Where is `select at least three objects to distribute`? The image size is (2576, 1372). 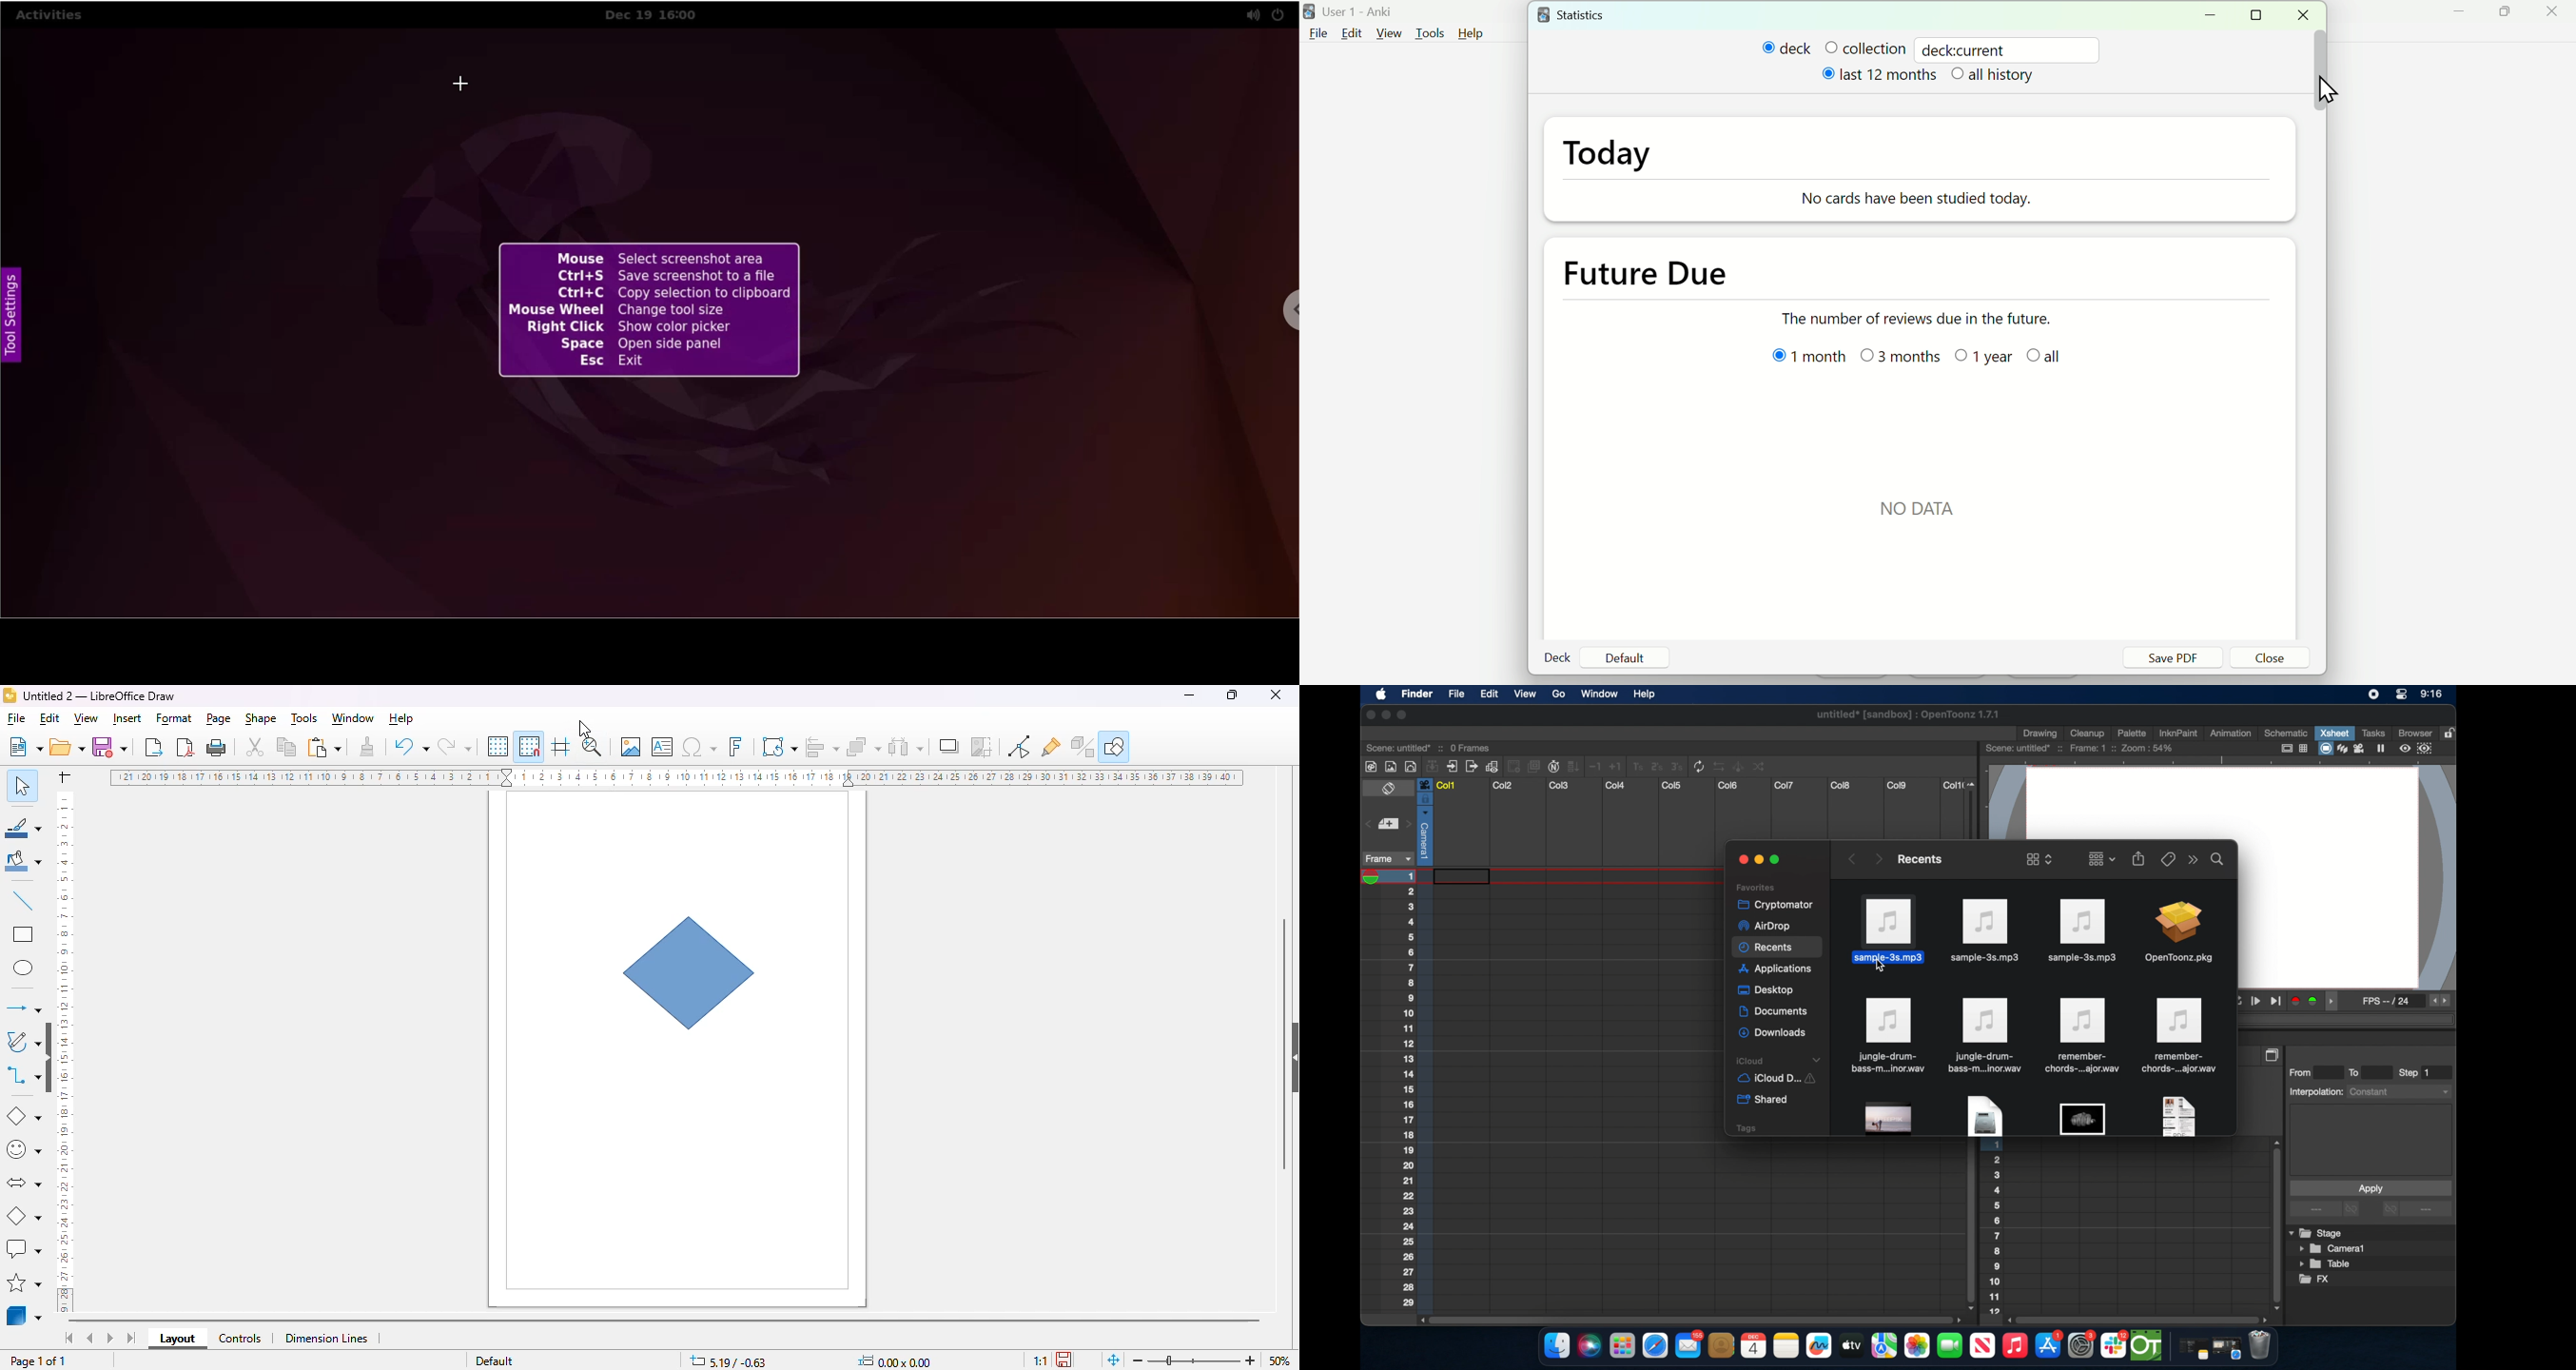 select at least three objects to distribute is located at coordinates (907, 747).